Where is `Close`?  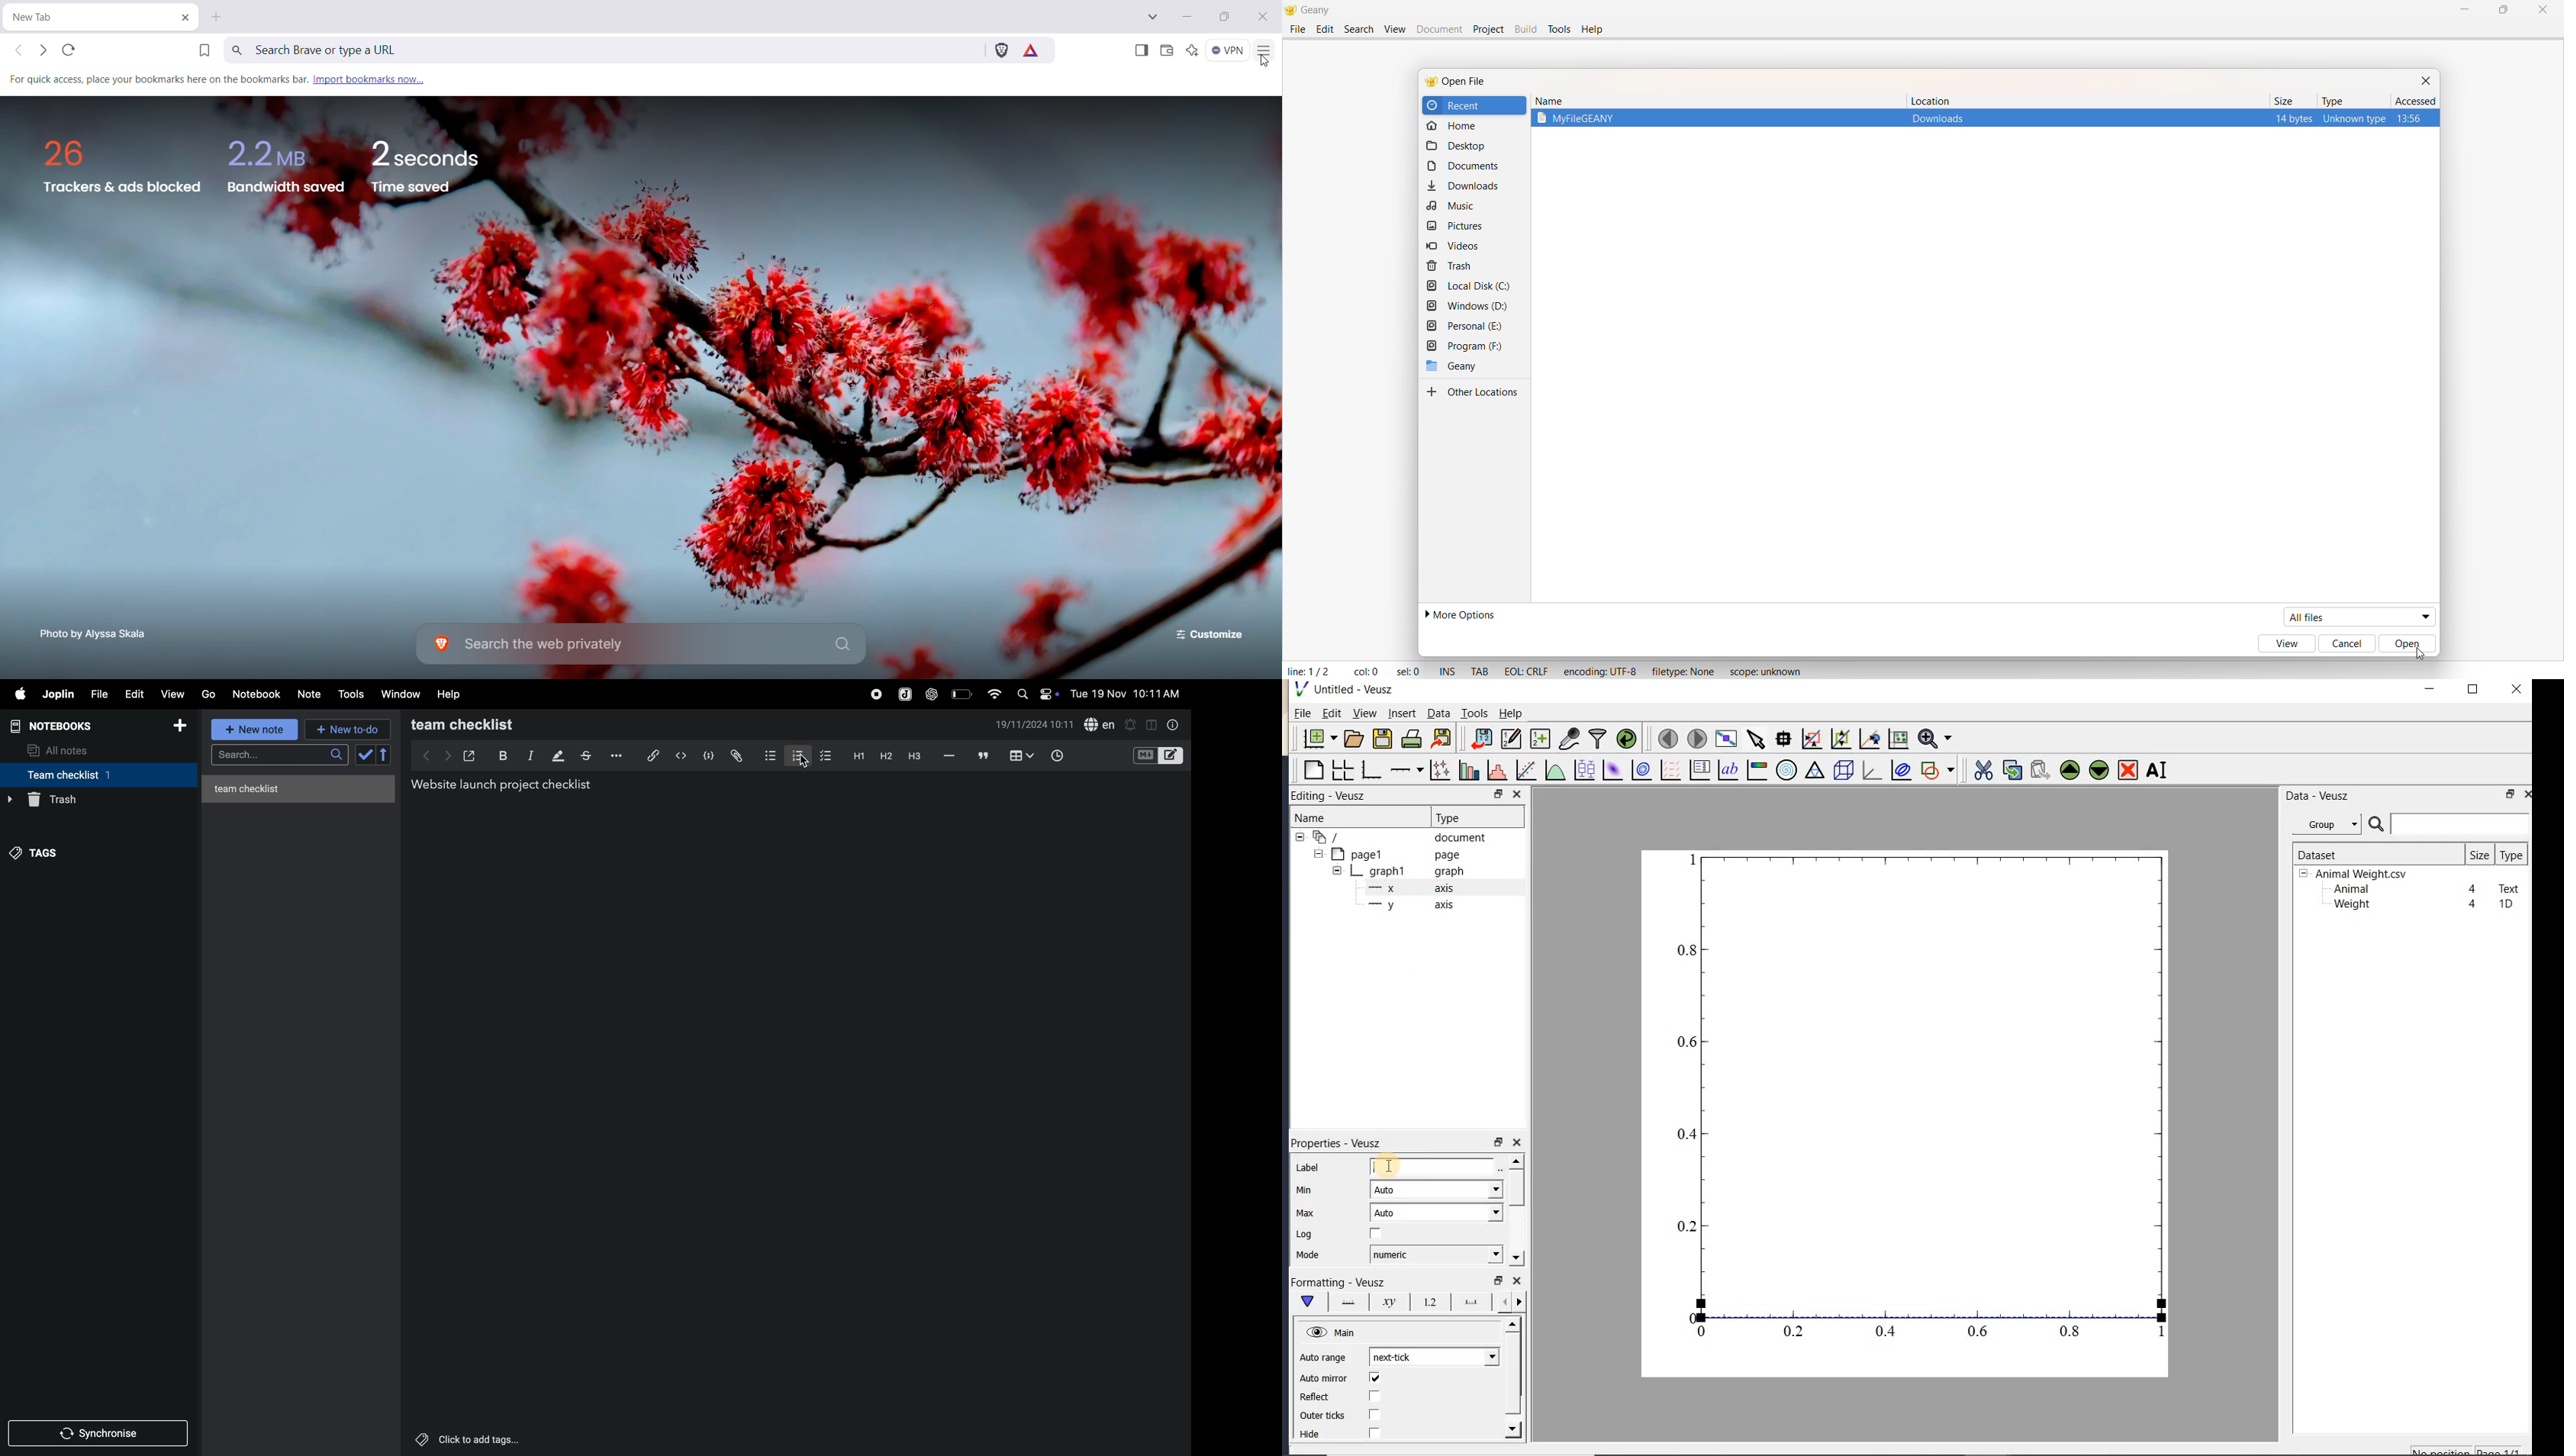
Close is located at coordinates (1264, 18).